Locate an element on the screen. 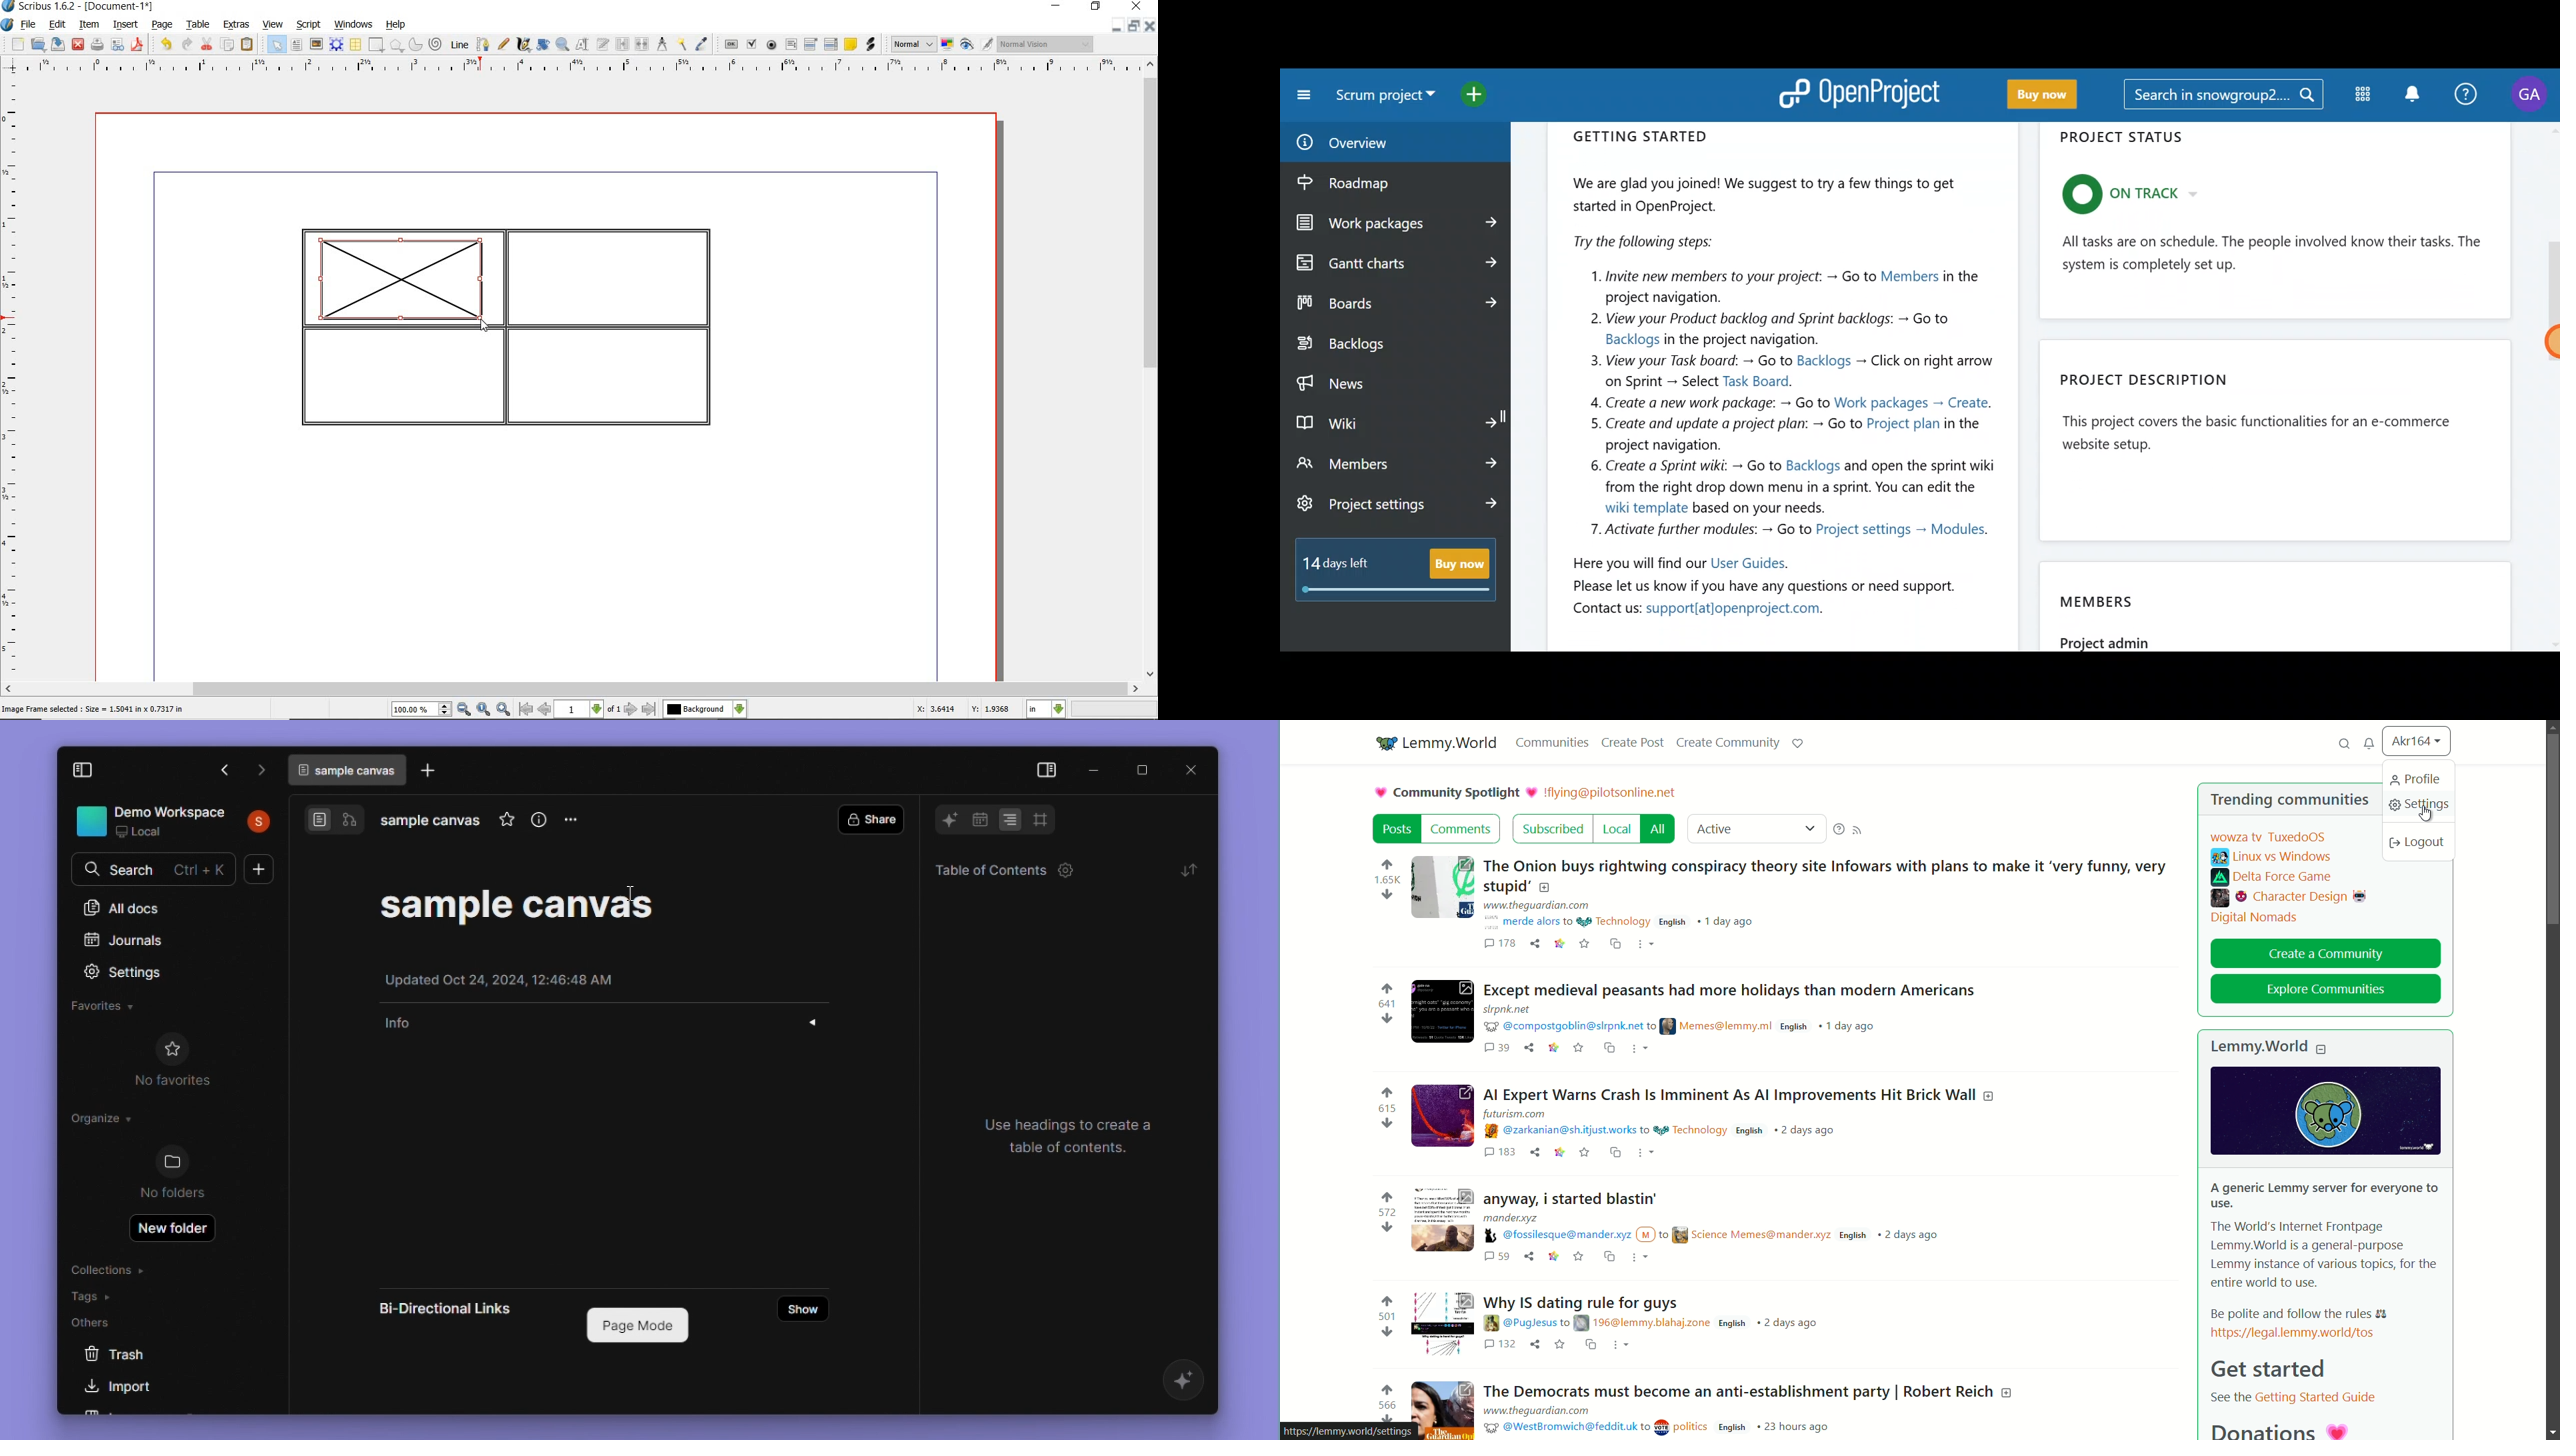  open is located at coordinates (39, 45).